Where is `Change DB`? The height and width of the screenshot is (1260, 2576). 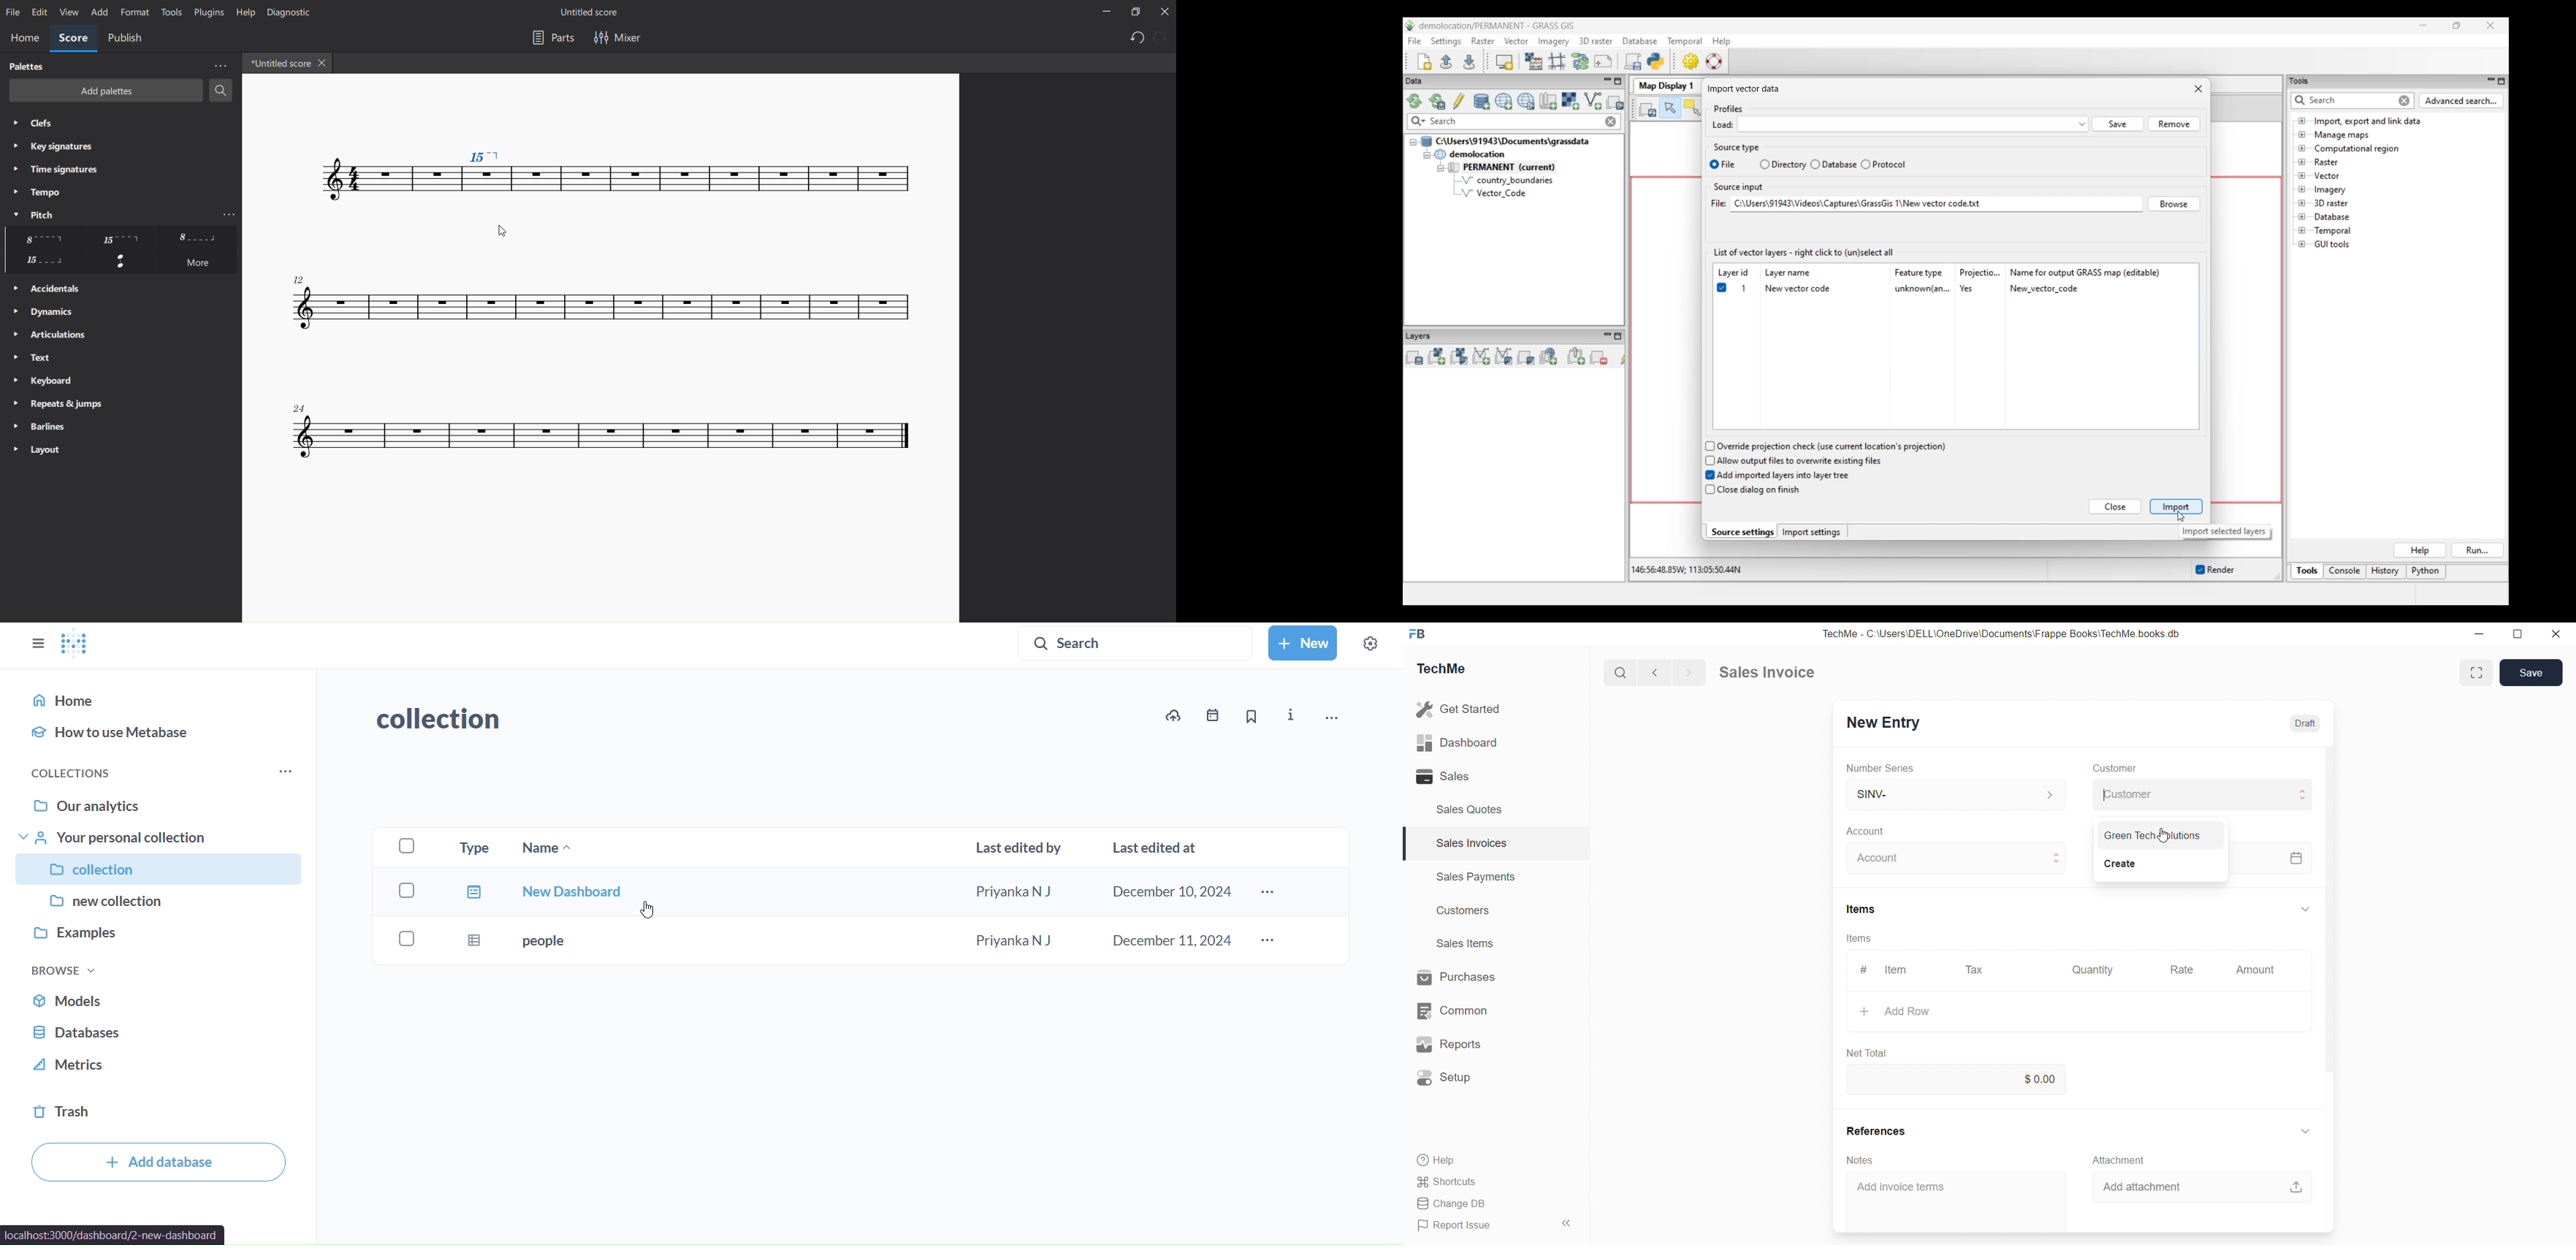 Change DB is located at coordinates (1457, 1204).